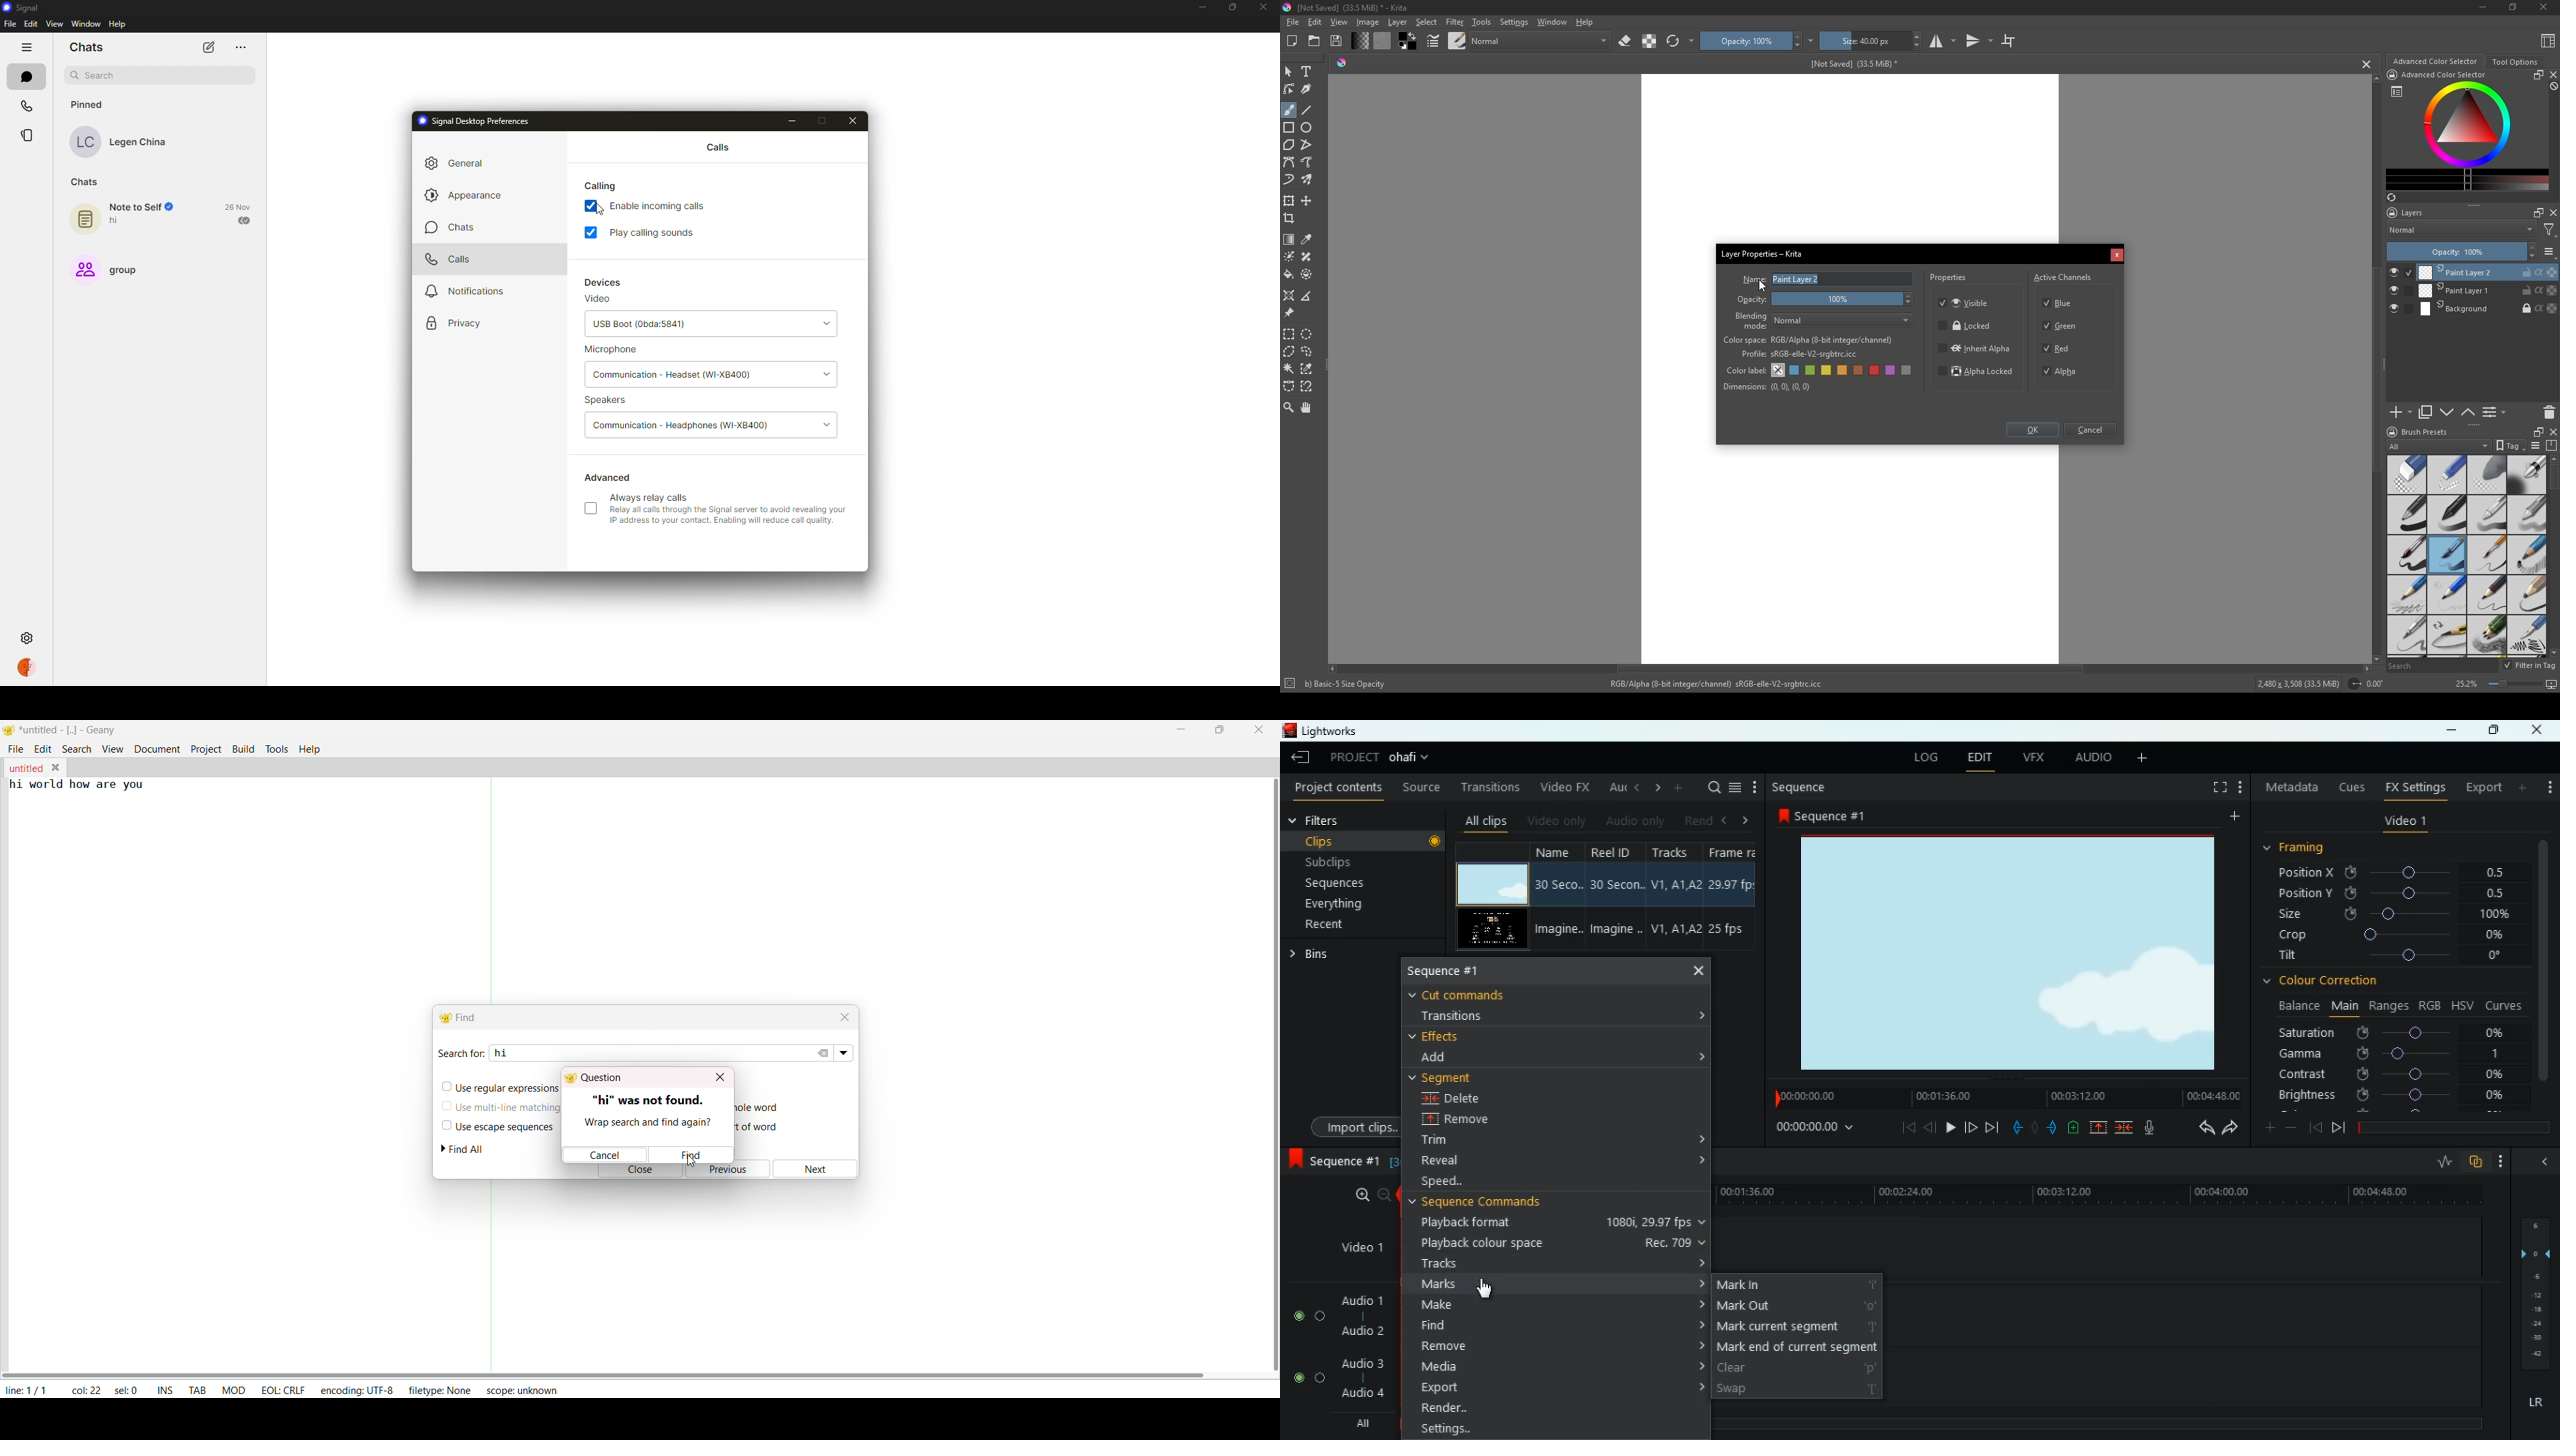 The image size is (2576, 1456). What do you see at coordinates (1289, 685) in the screenshot?
I see `icon` at bounding box center [1289, 685].